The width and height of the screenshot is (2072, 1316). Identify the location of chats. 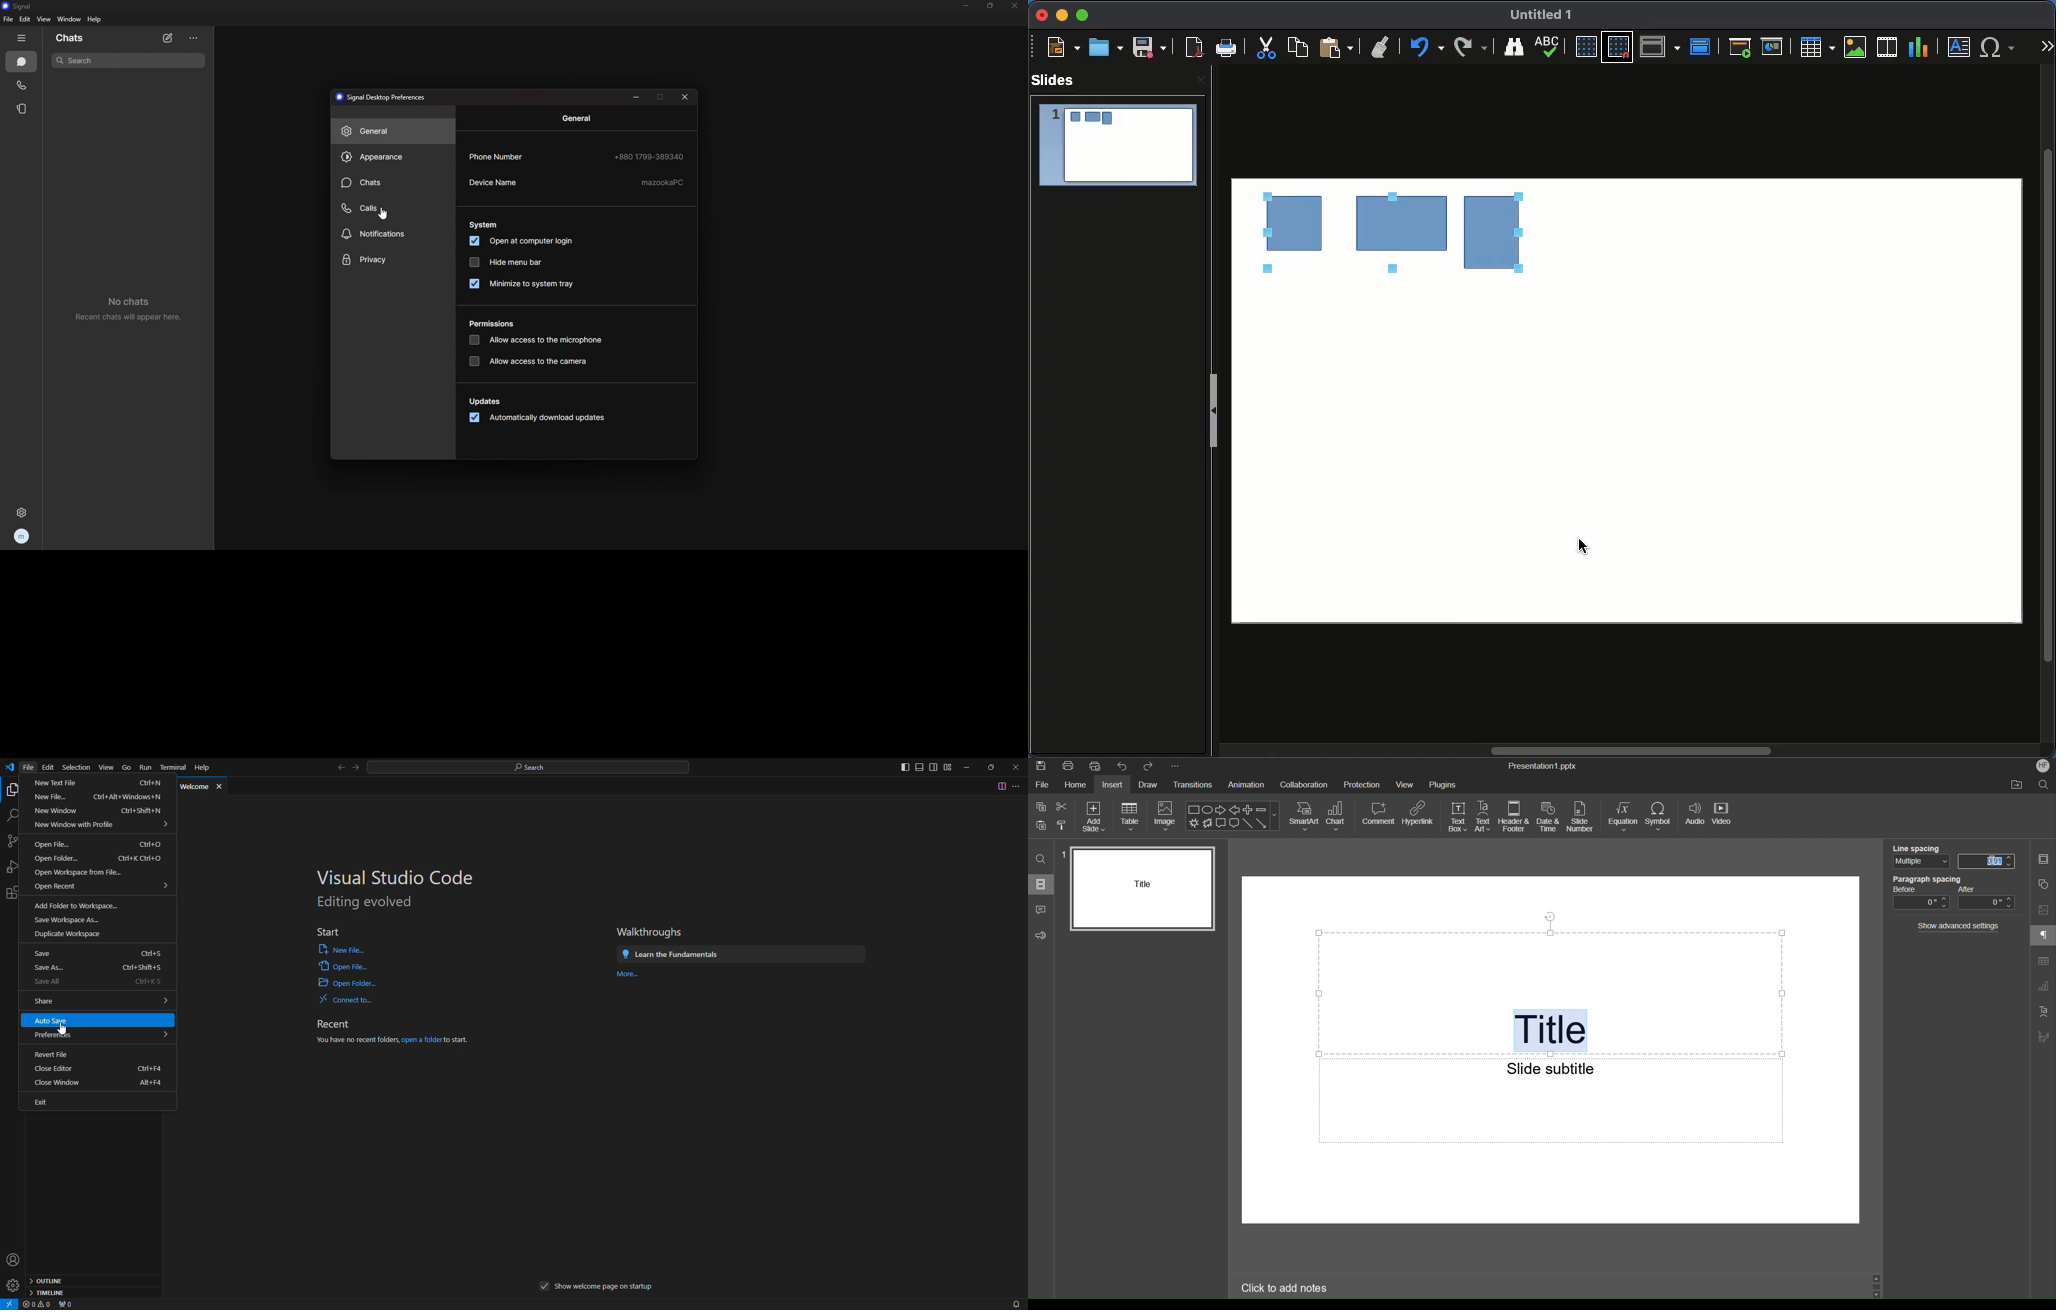
(87, 37).